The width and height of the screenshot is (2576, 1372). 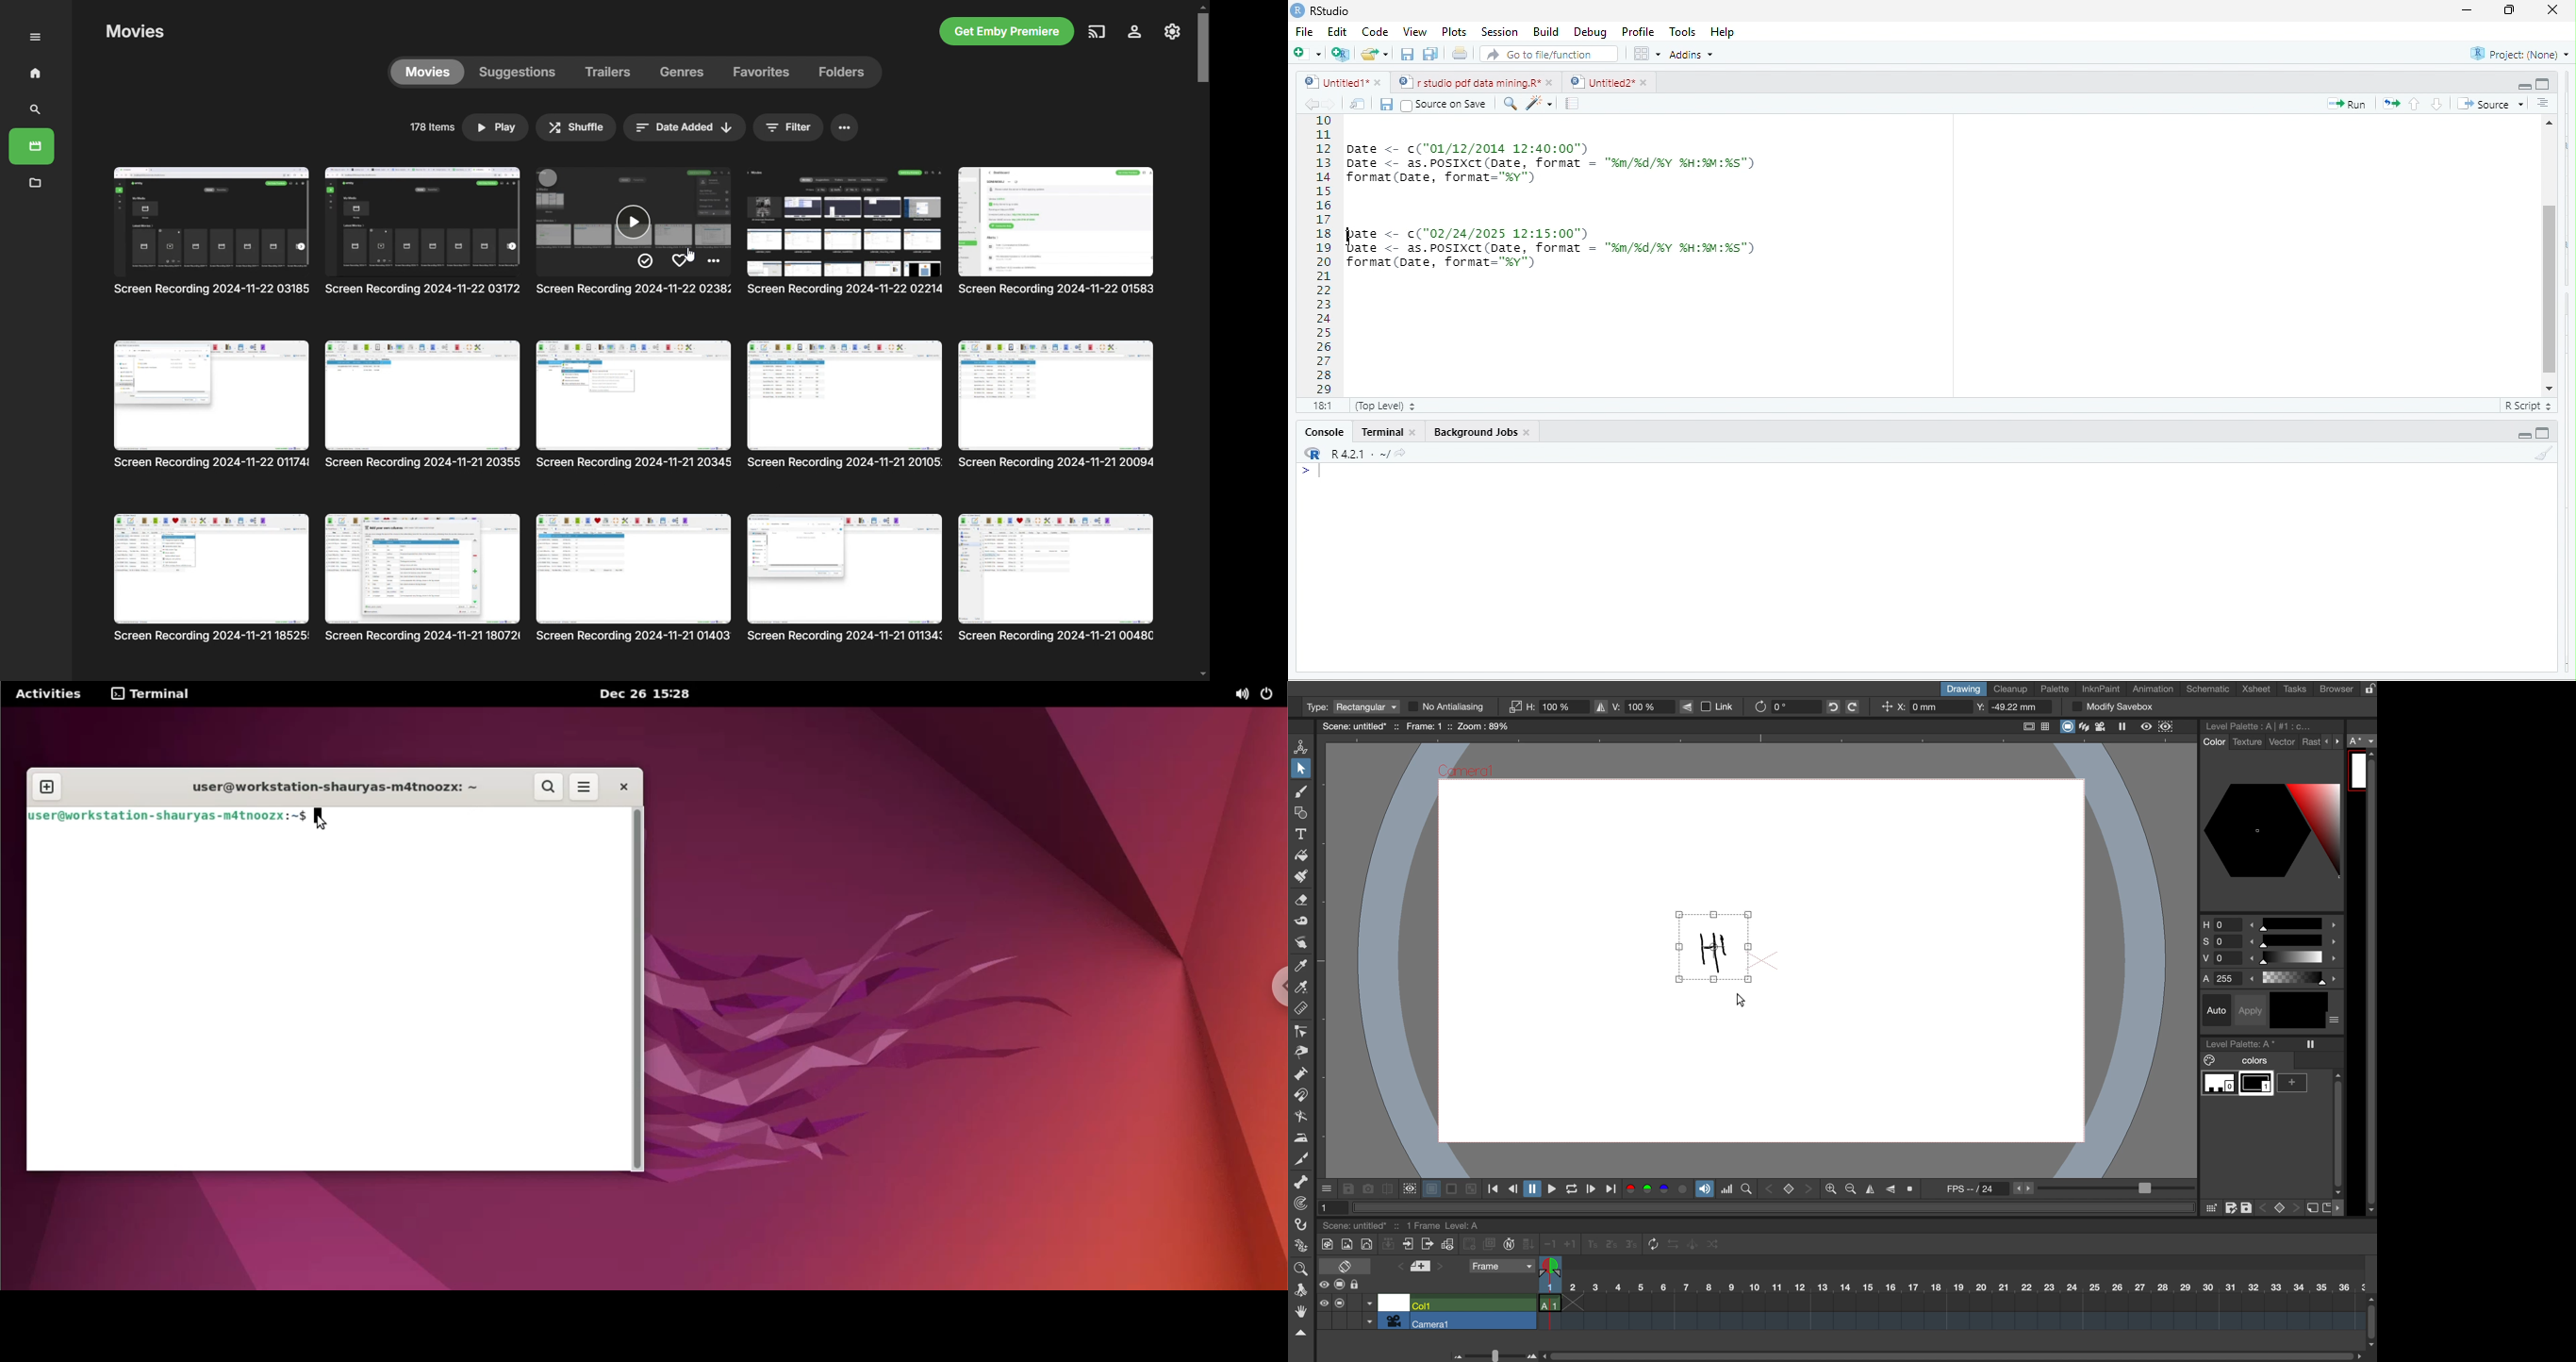 What do you see at coordinates (1304, 746) in the screenshot?
I see `animate tool` at bounding box center [1304, 746].